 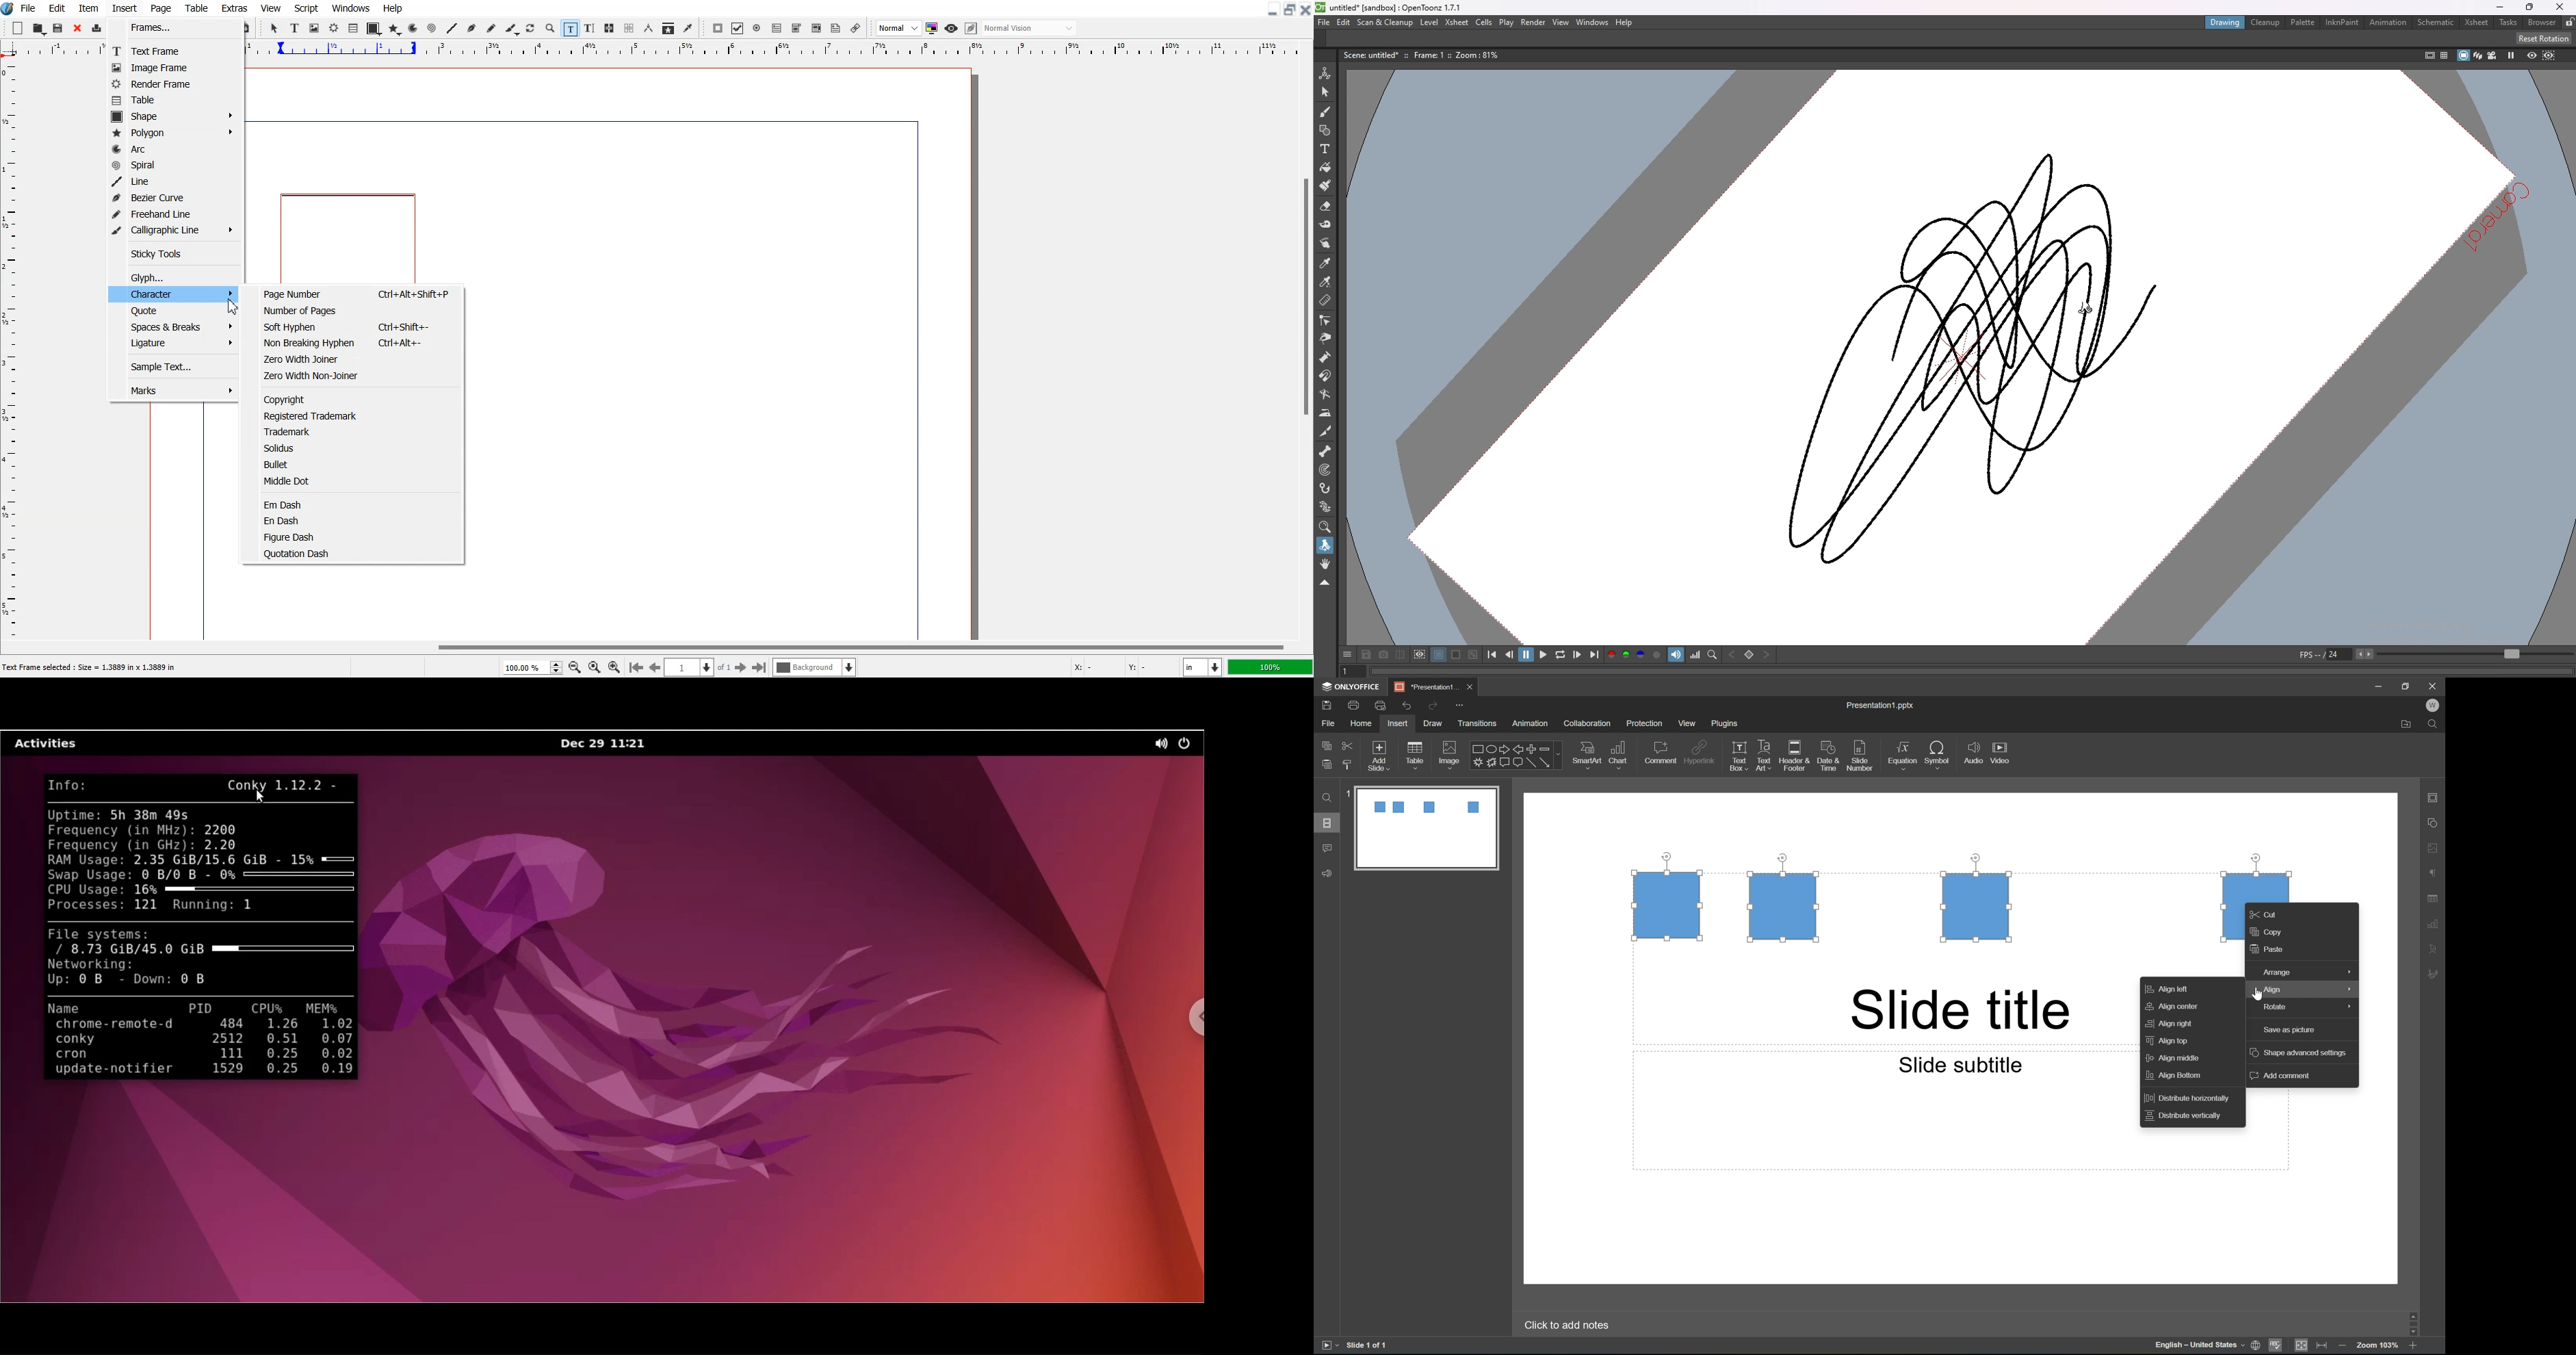 I want to click on PDF Push button , so click(x=717, y=28).